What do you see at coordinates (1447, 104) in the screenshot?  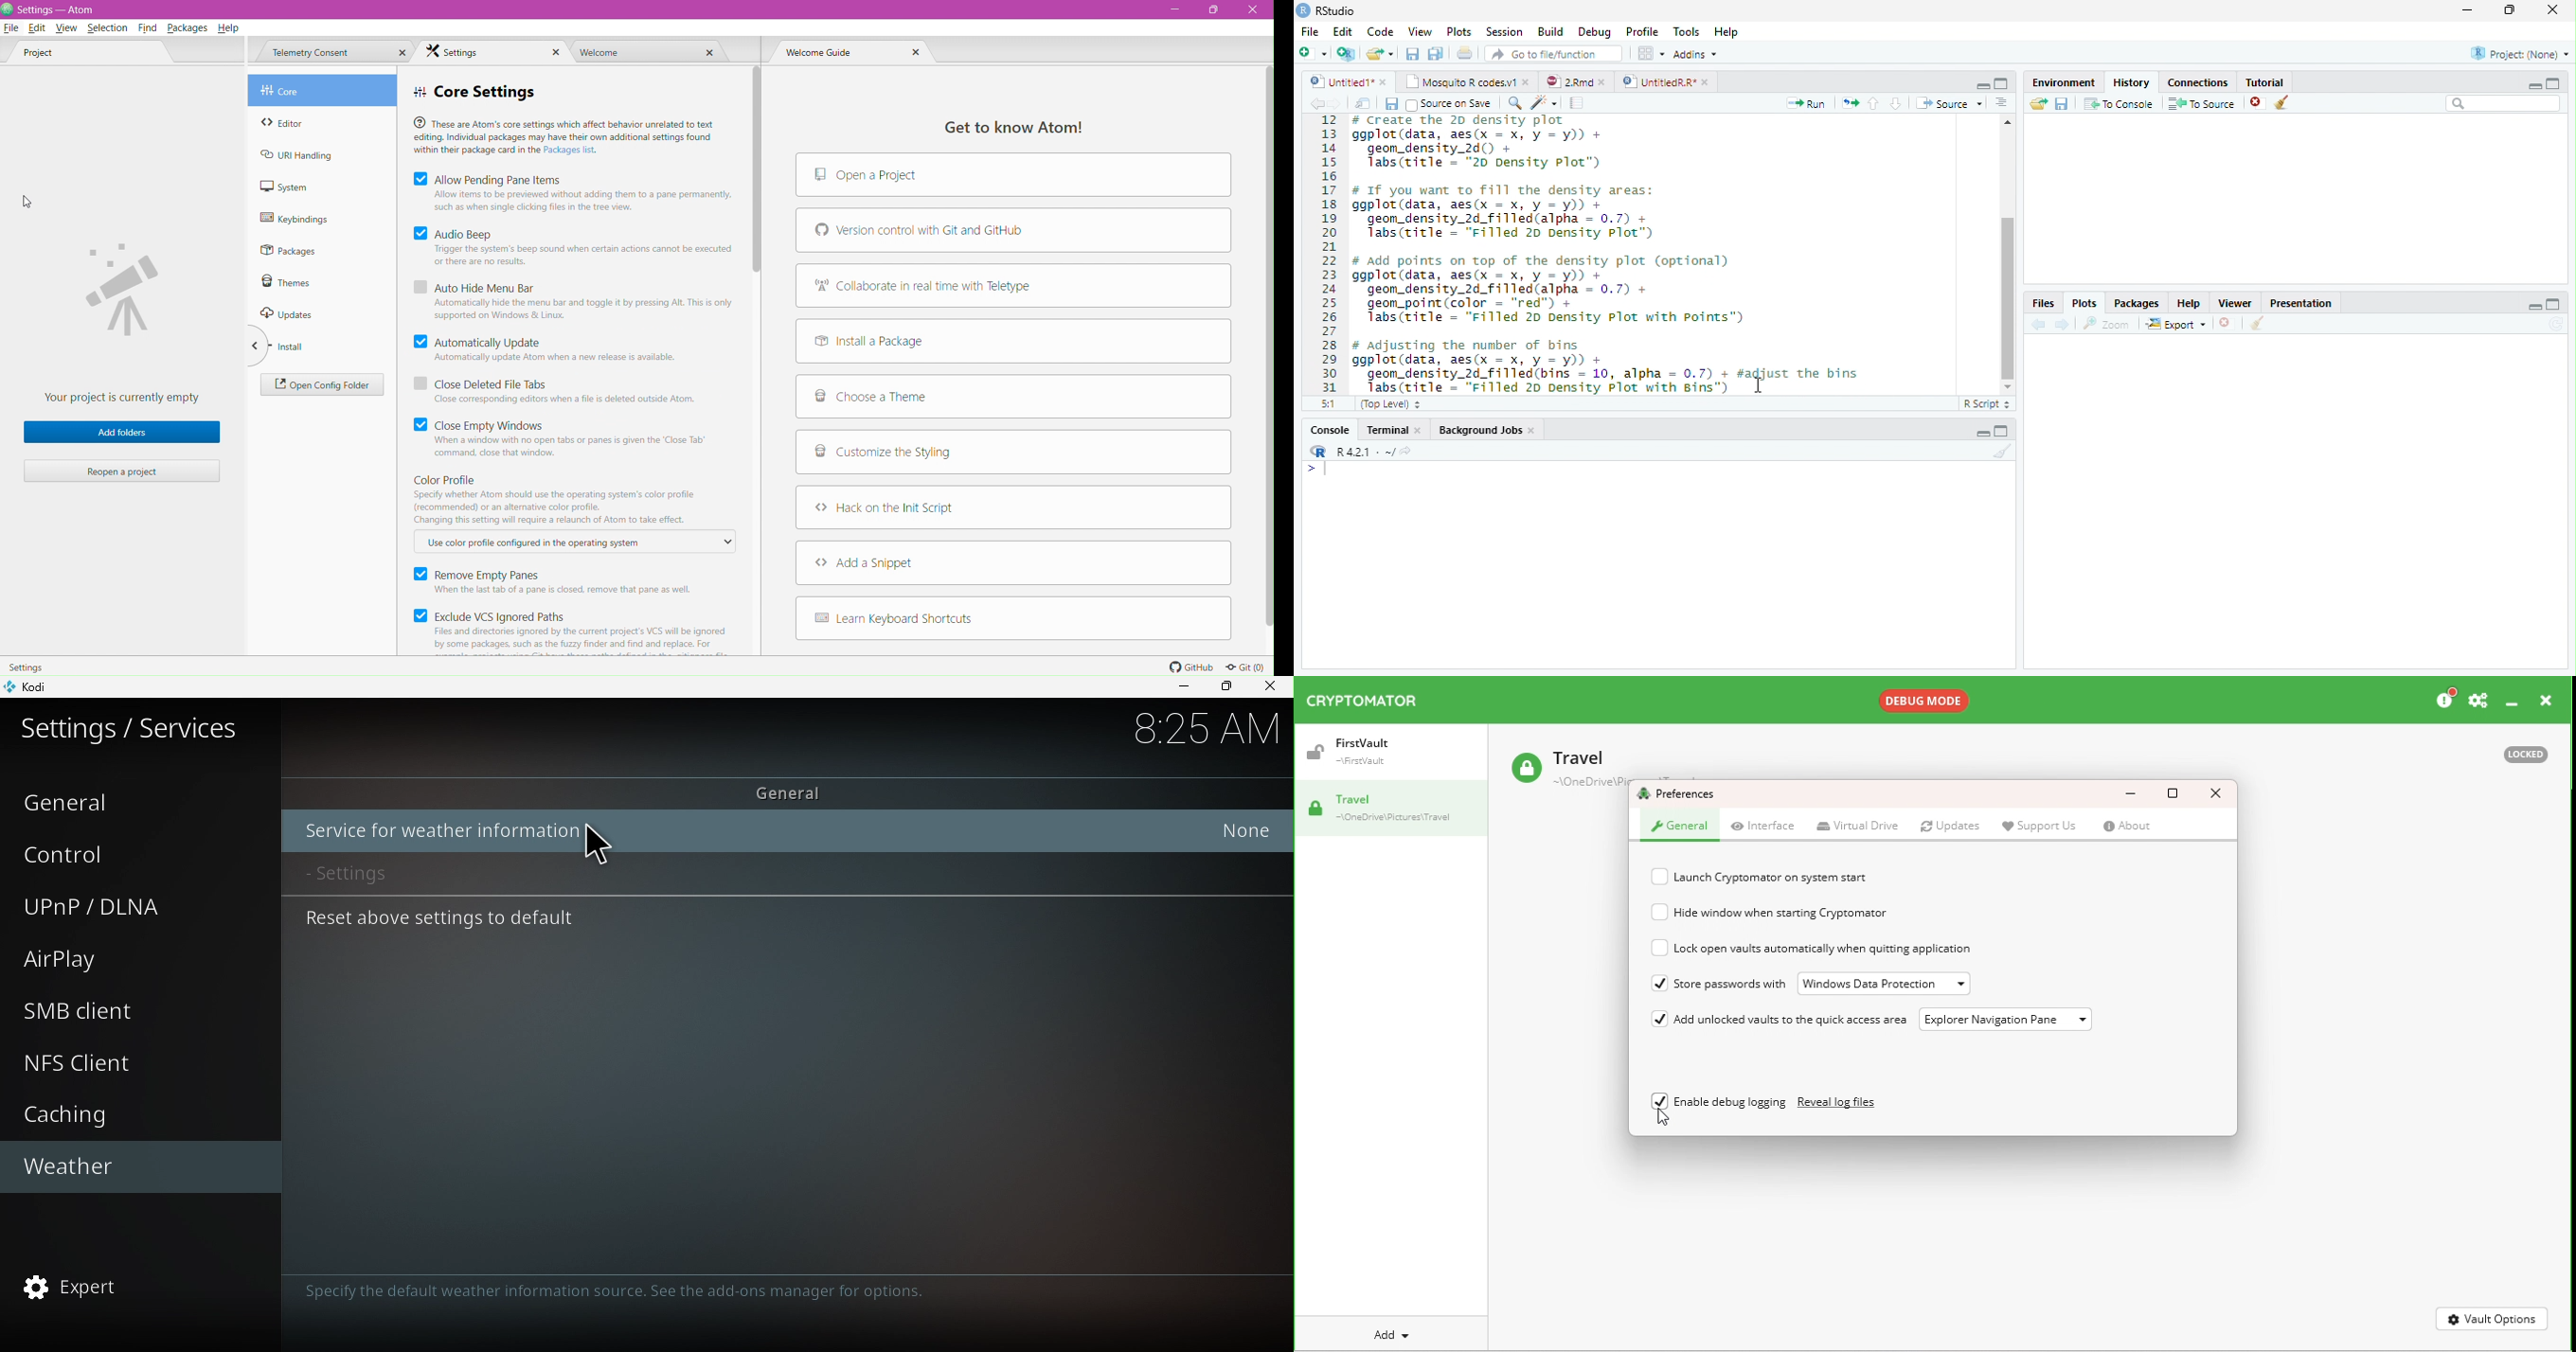 I see `Source on Save` at bounding box center [1447, 104].